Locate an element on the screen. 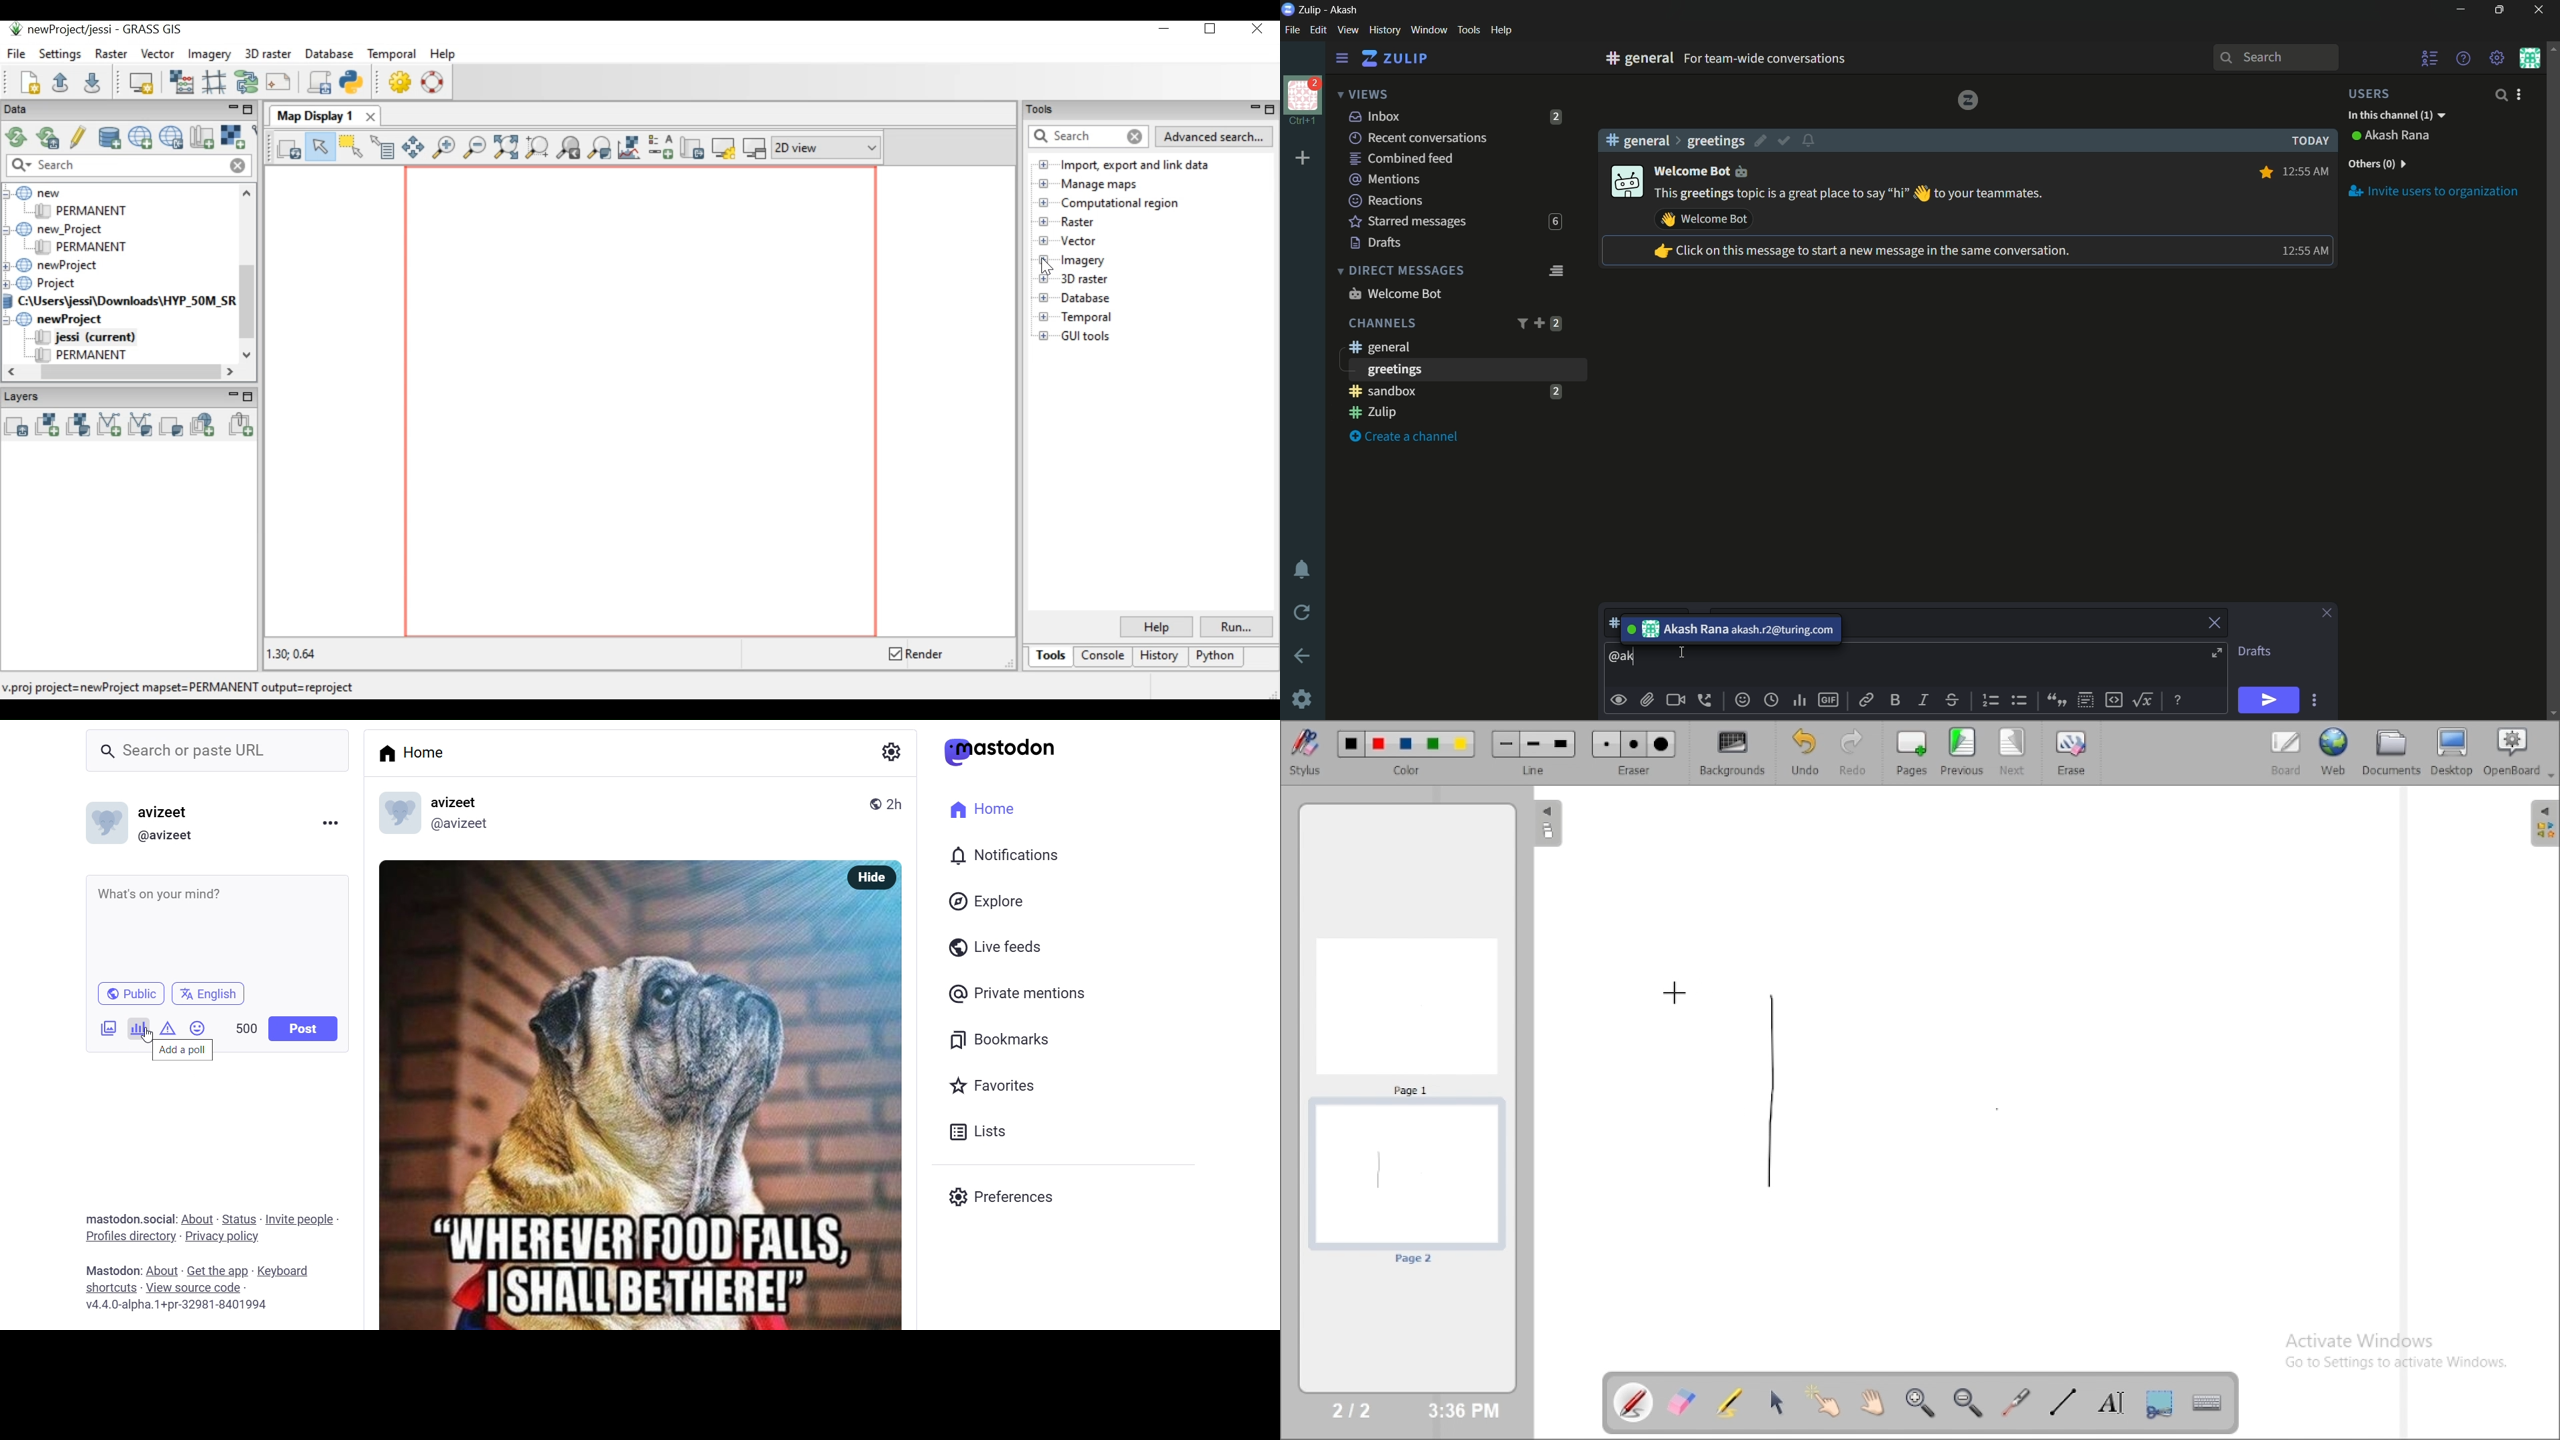 This screenshot has width=2576, height=1456. filter channels is located at coordinates (1521, 323).